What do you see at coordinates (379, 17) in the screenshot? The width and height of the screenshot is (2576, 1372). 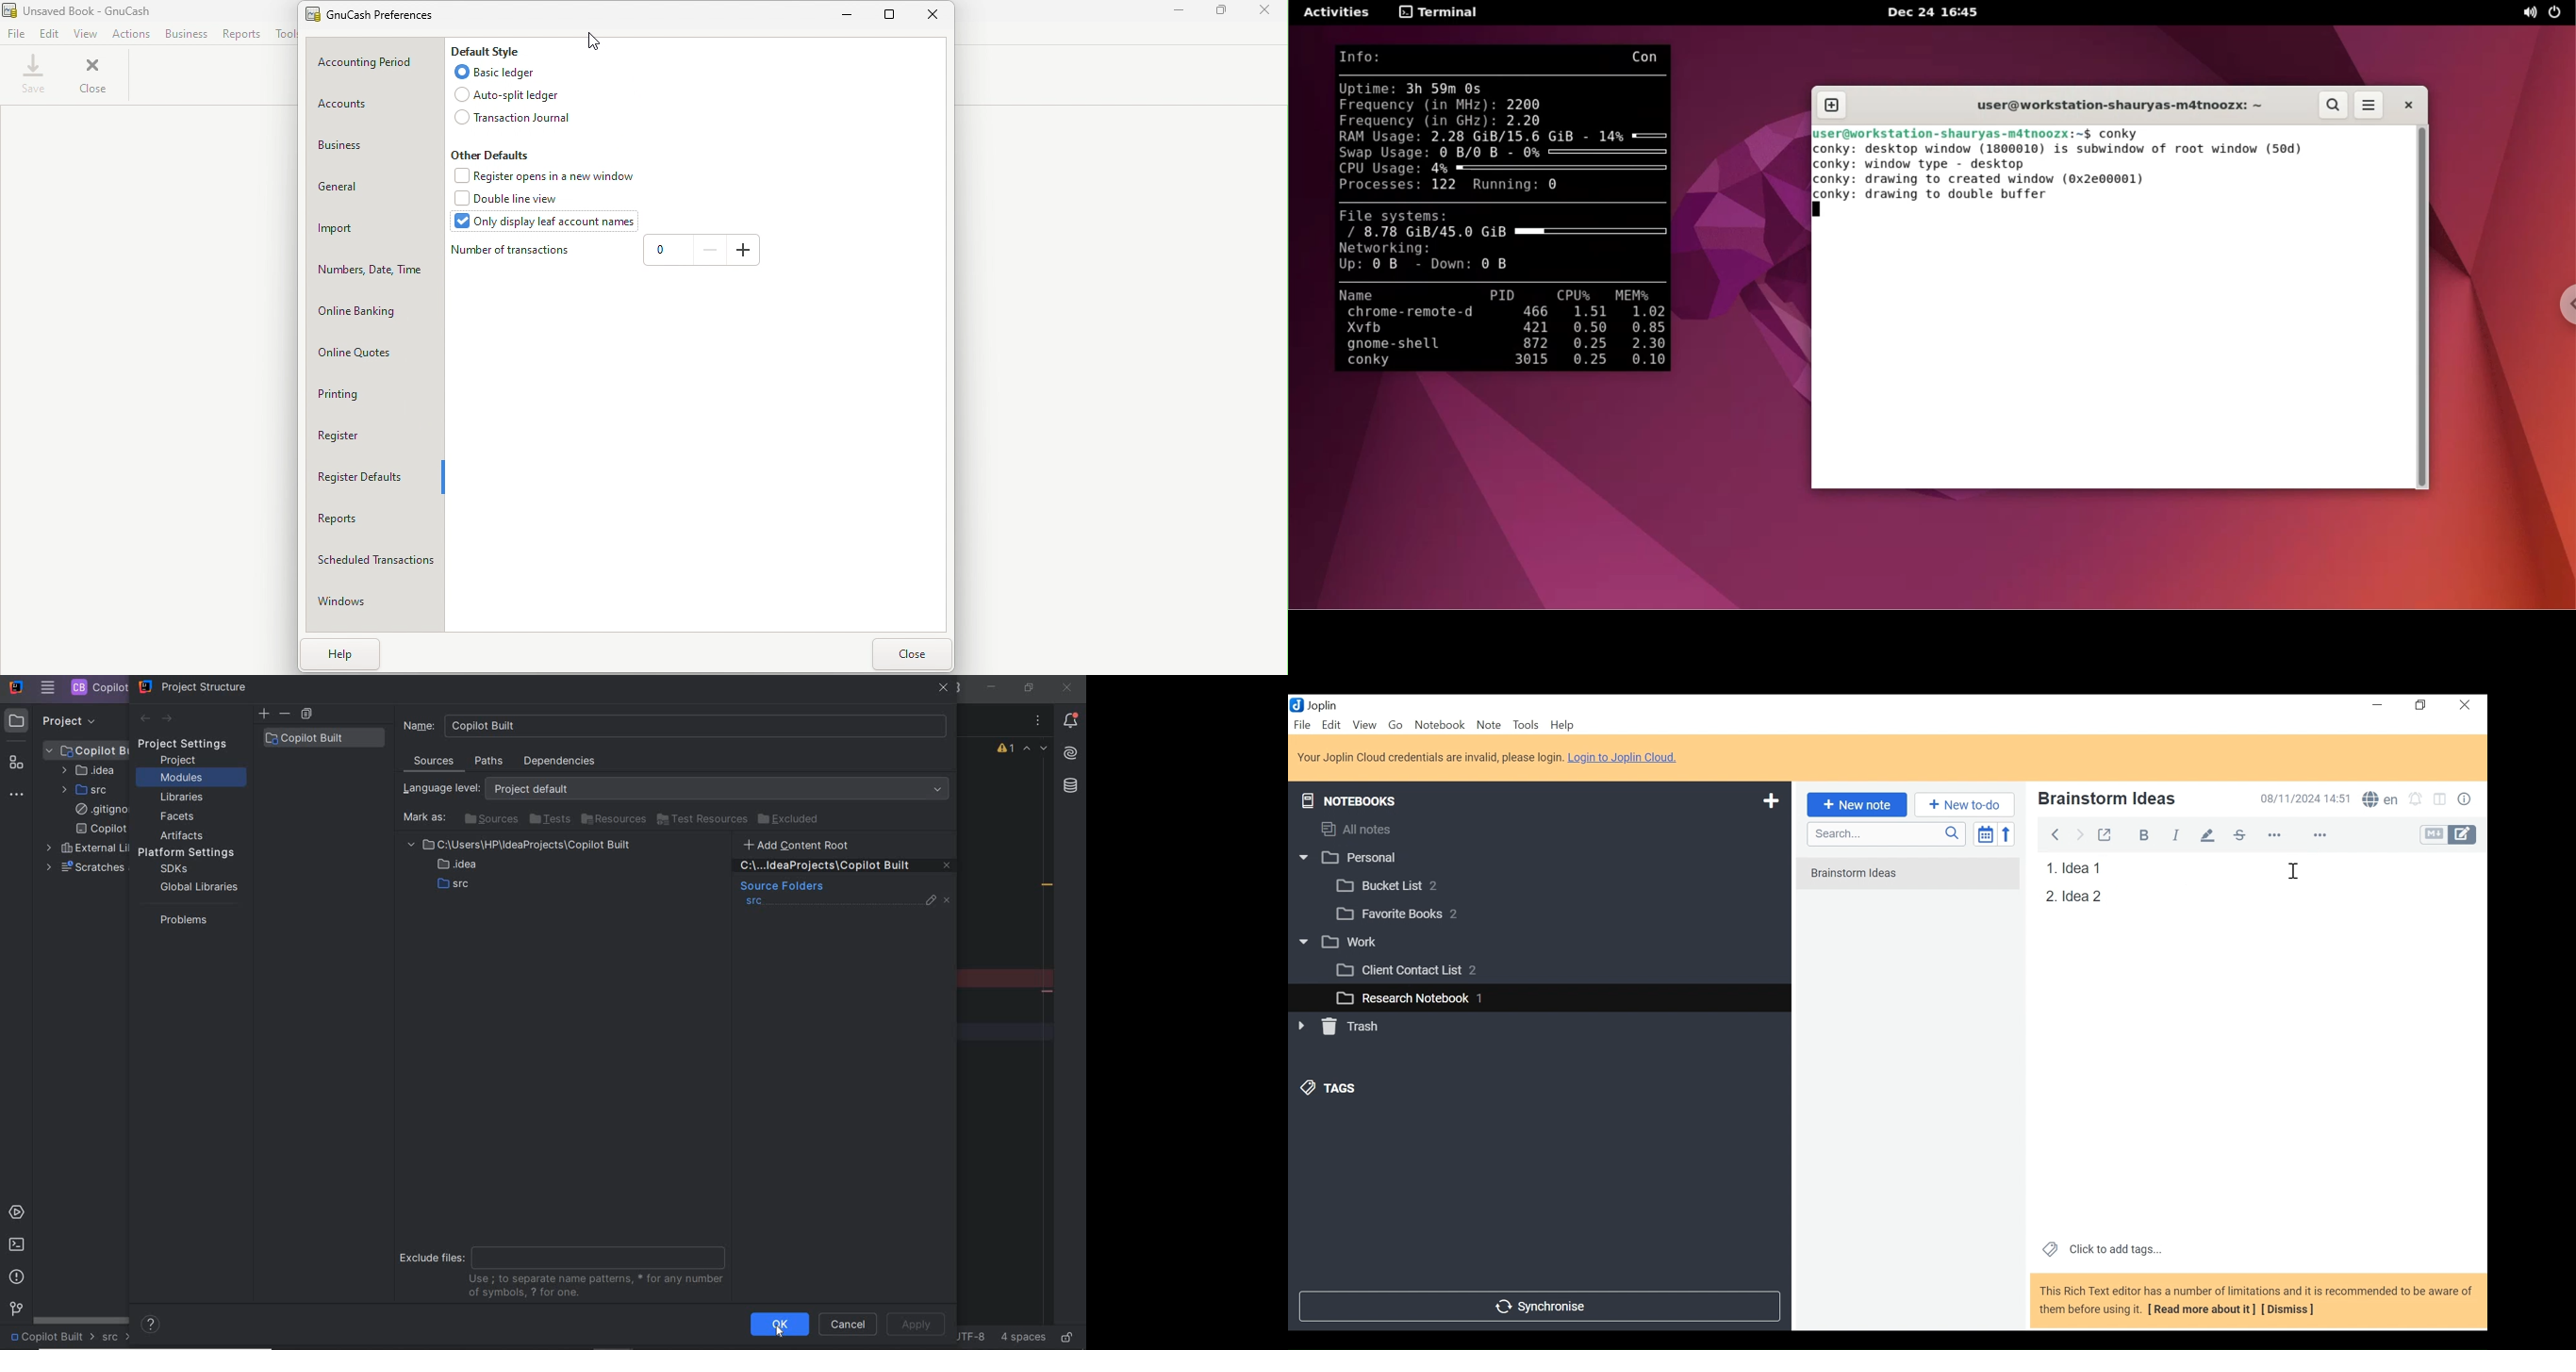 I see `GnuCash prefernces` at bounding box center [379, 17].